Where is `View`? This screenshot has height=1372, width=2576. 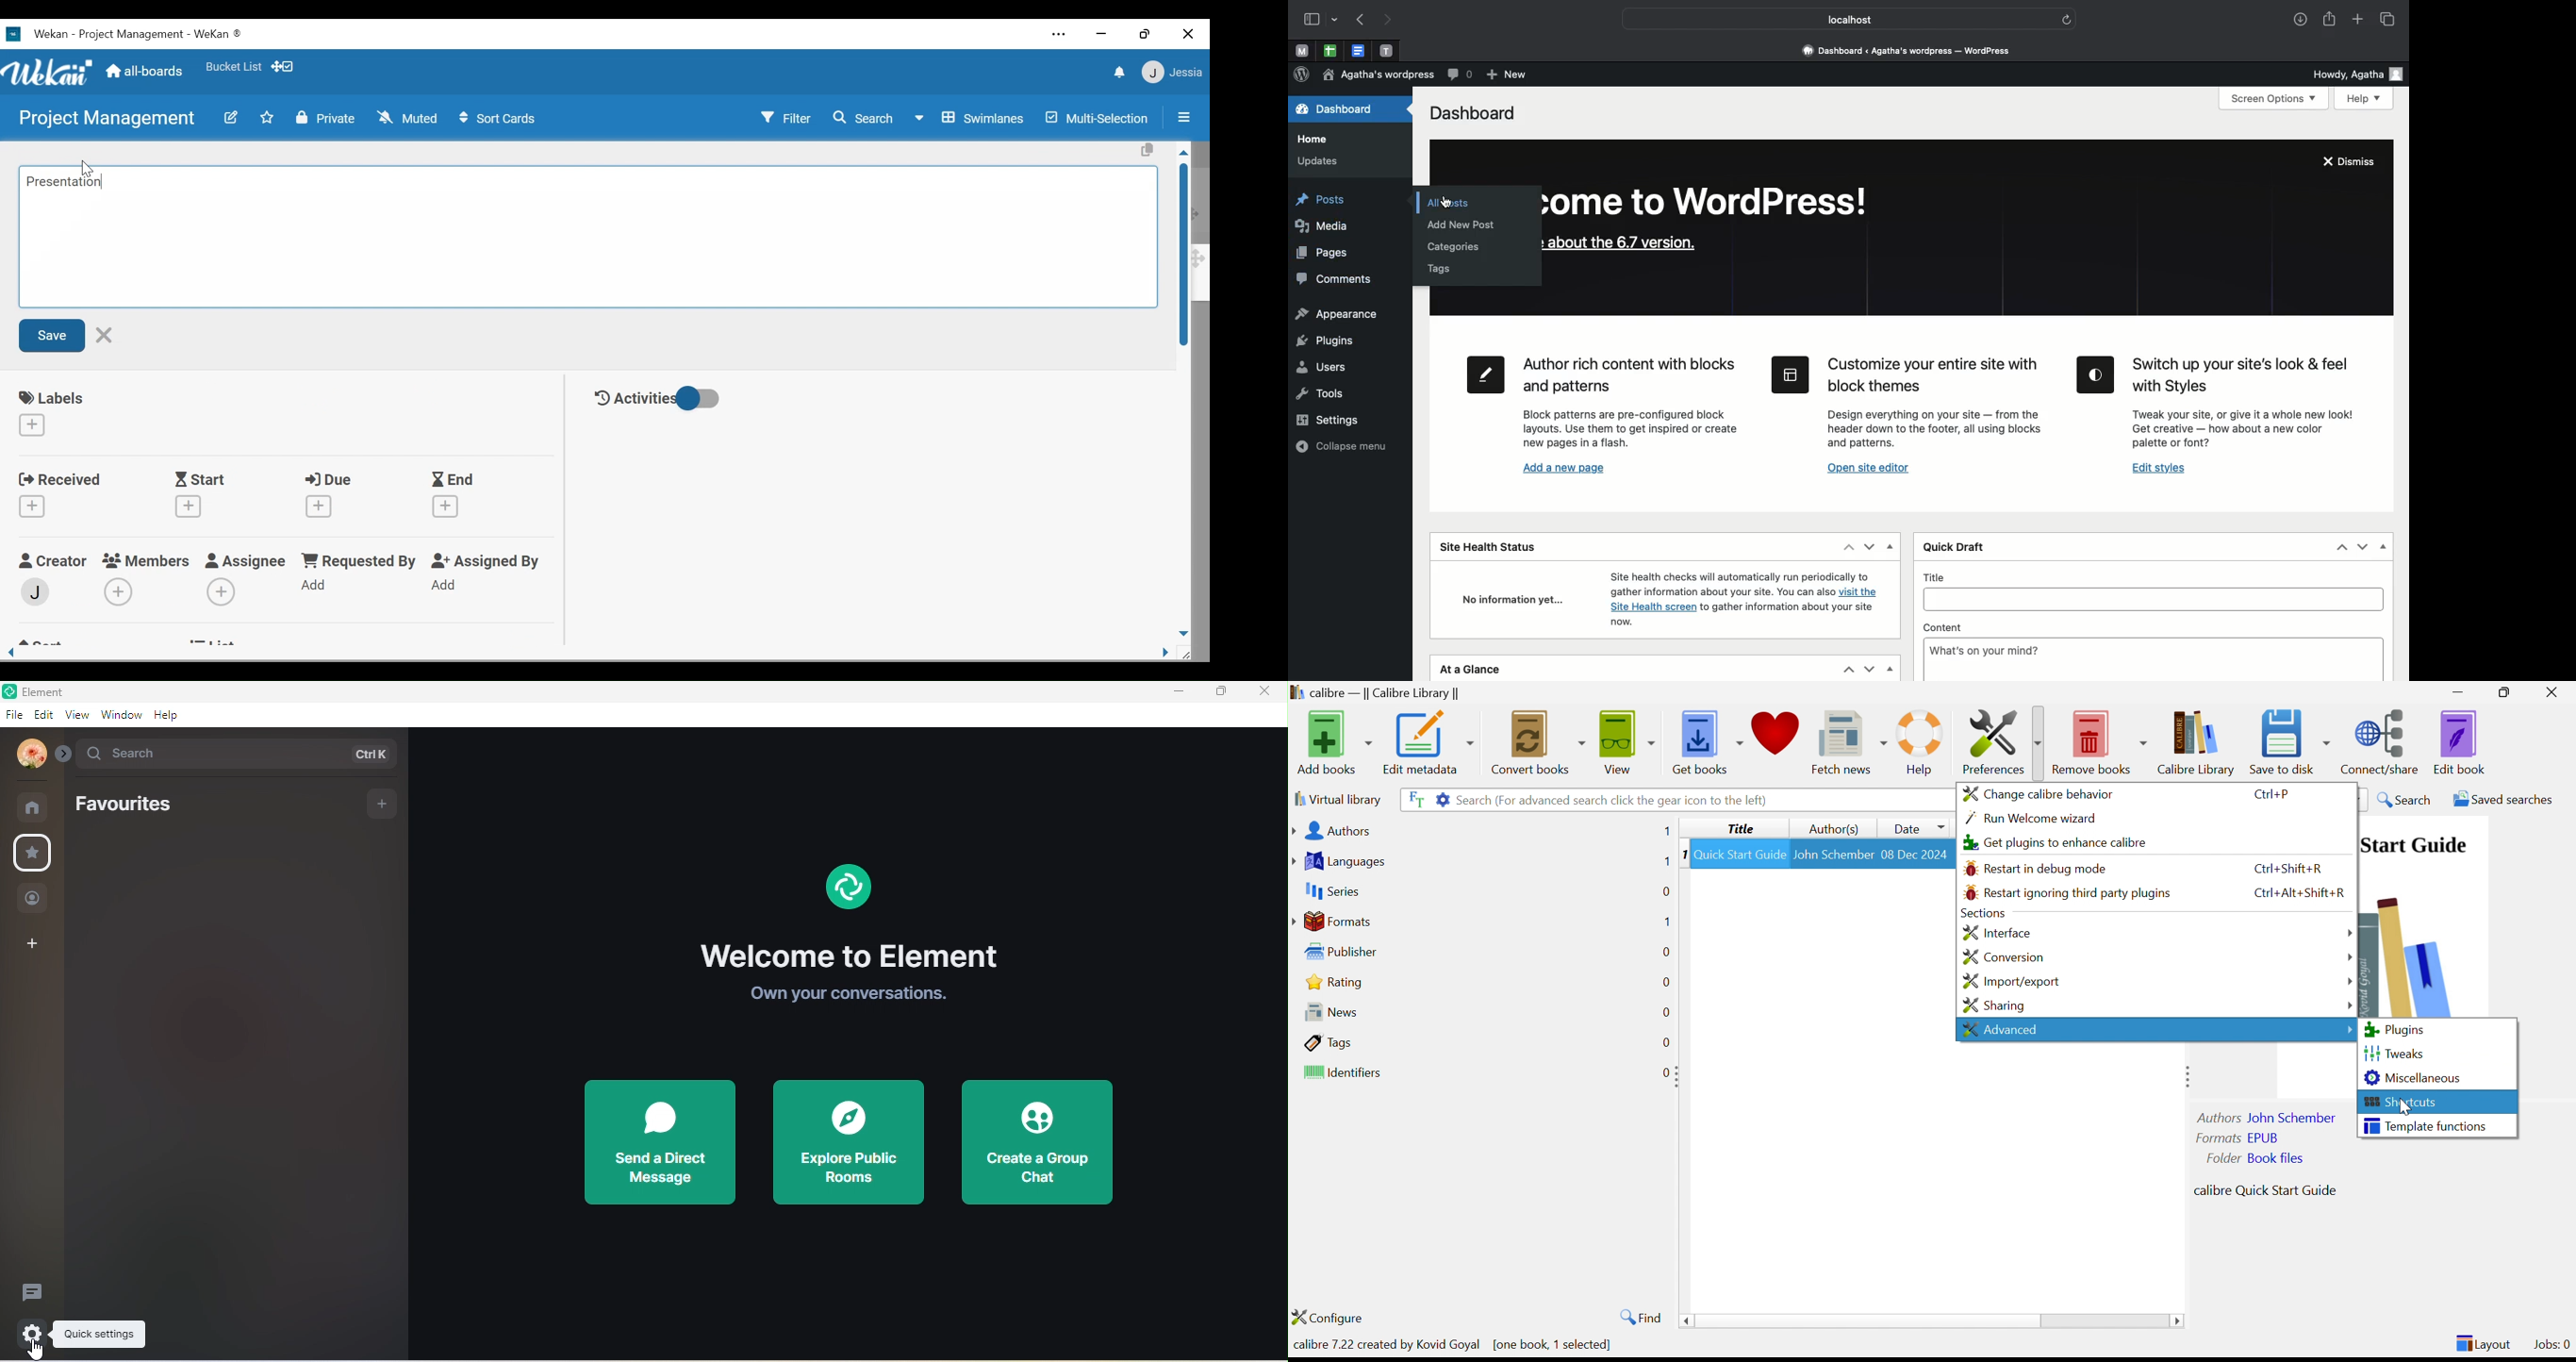
View is located at coordinates (1624, 740).